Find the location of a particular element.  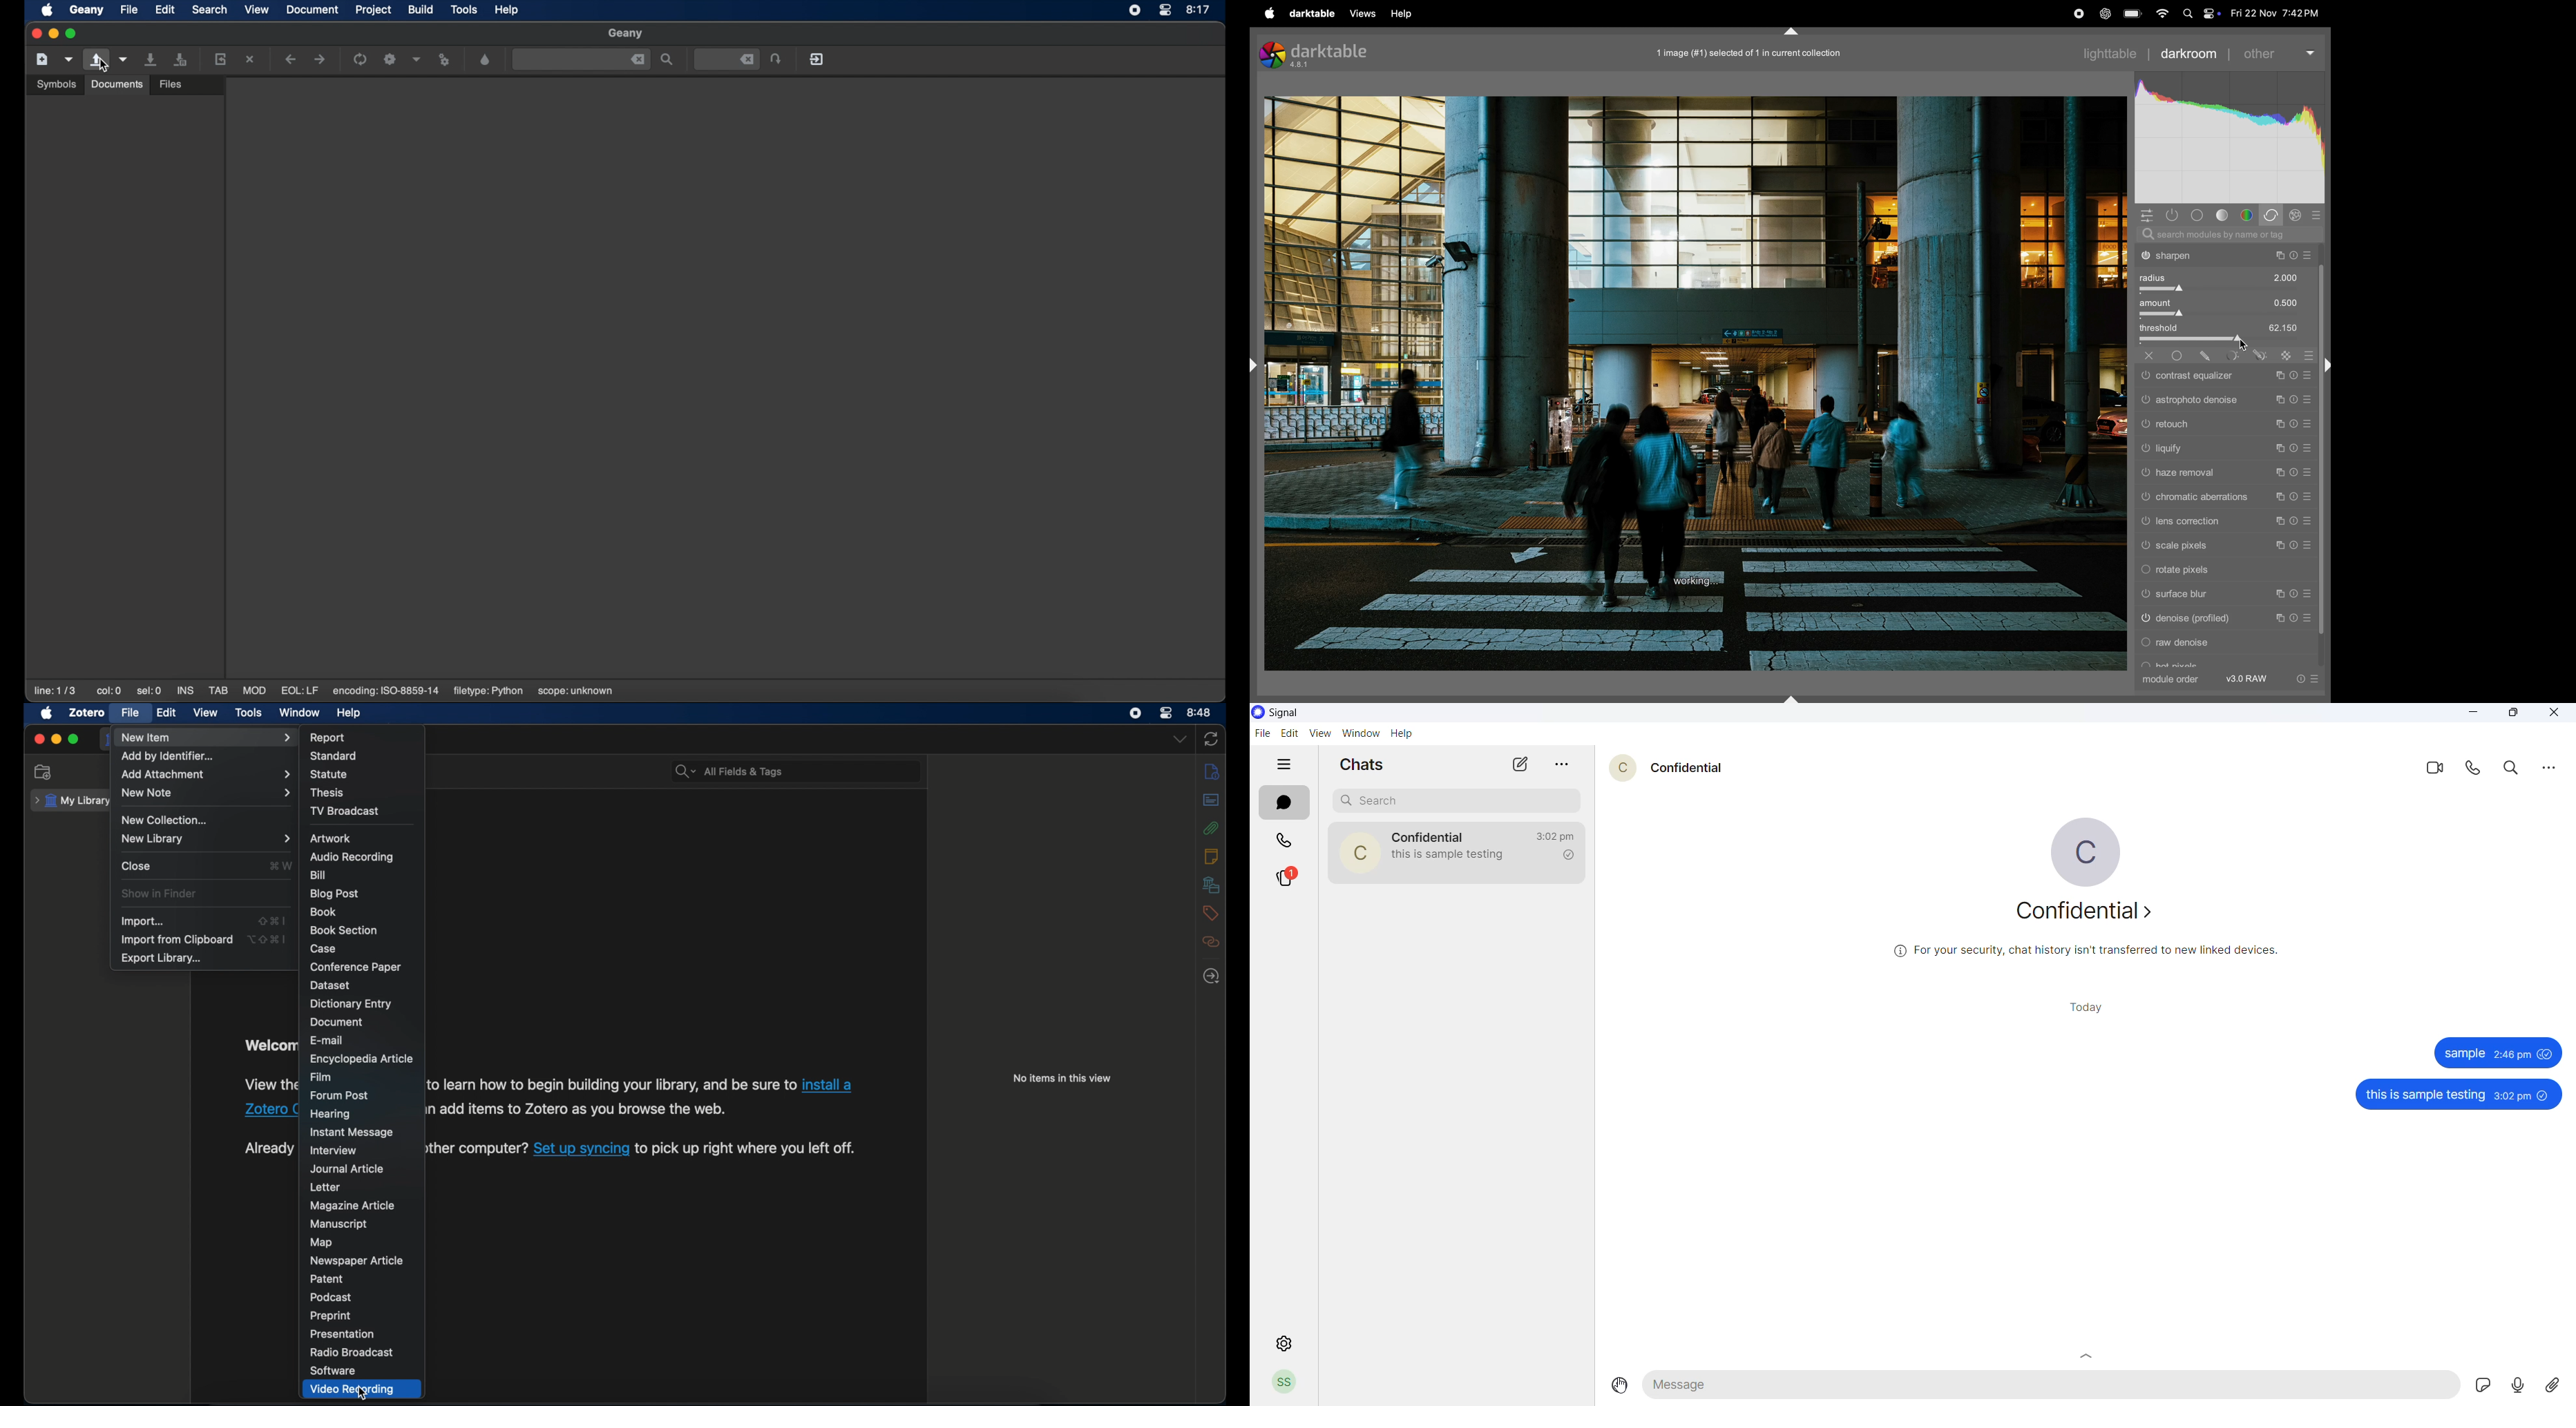

contact profile picture is located at coordinates (1616, 769).